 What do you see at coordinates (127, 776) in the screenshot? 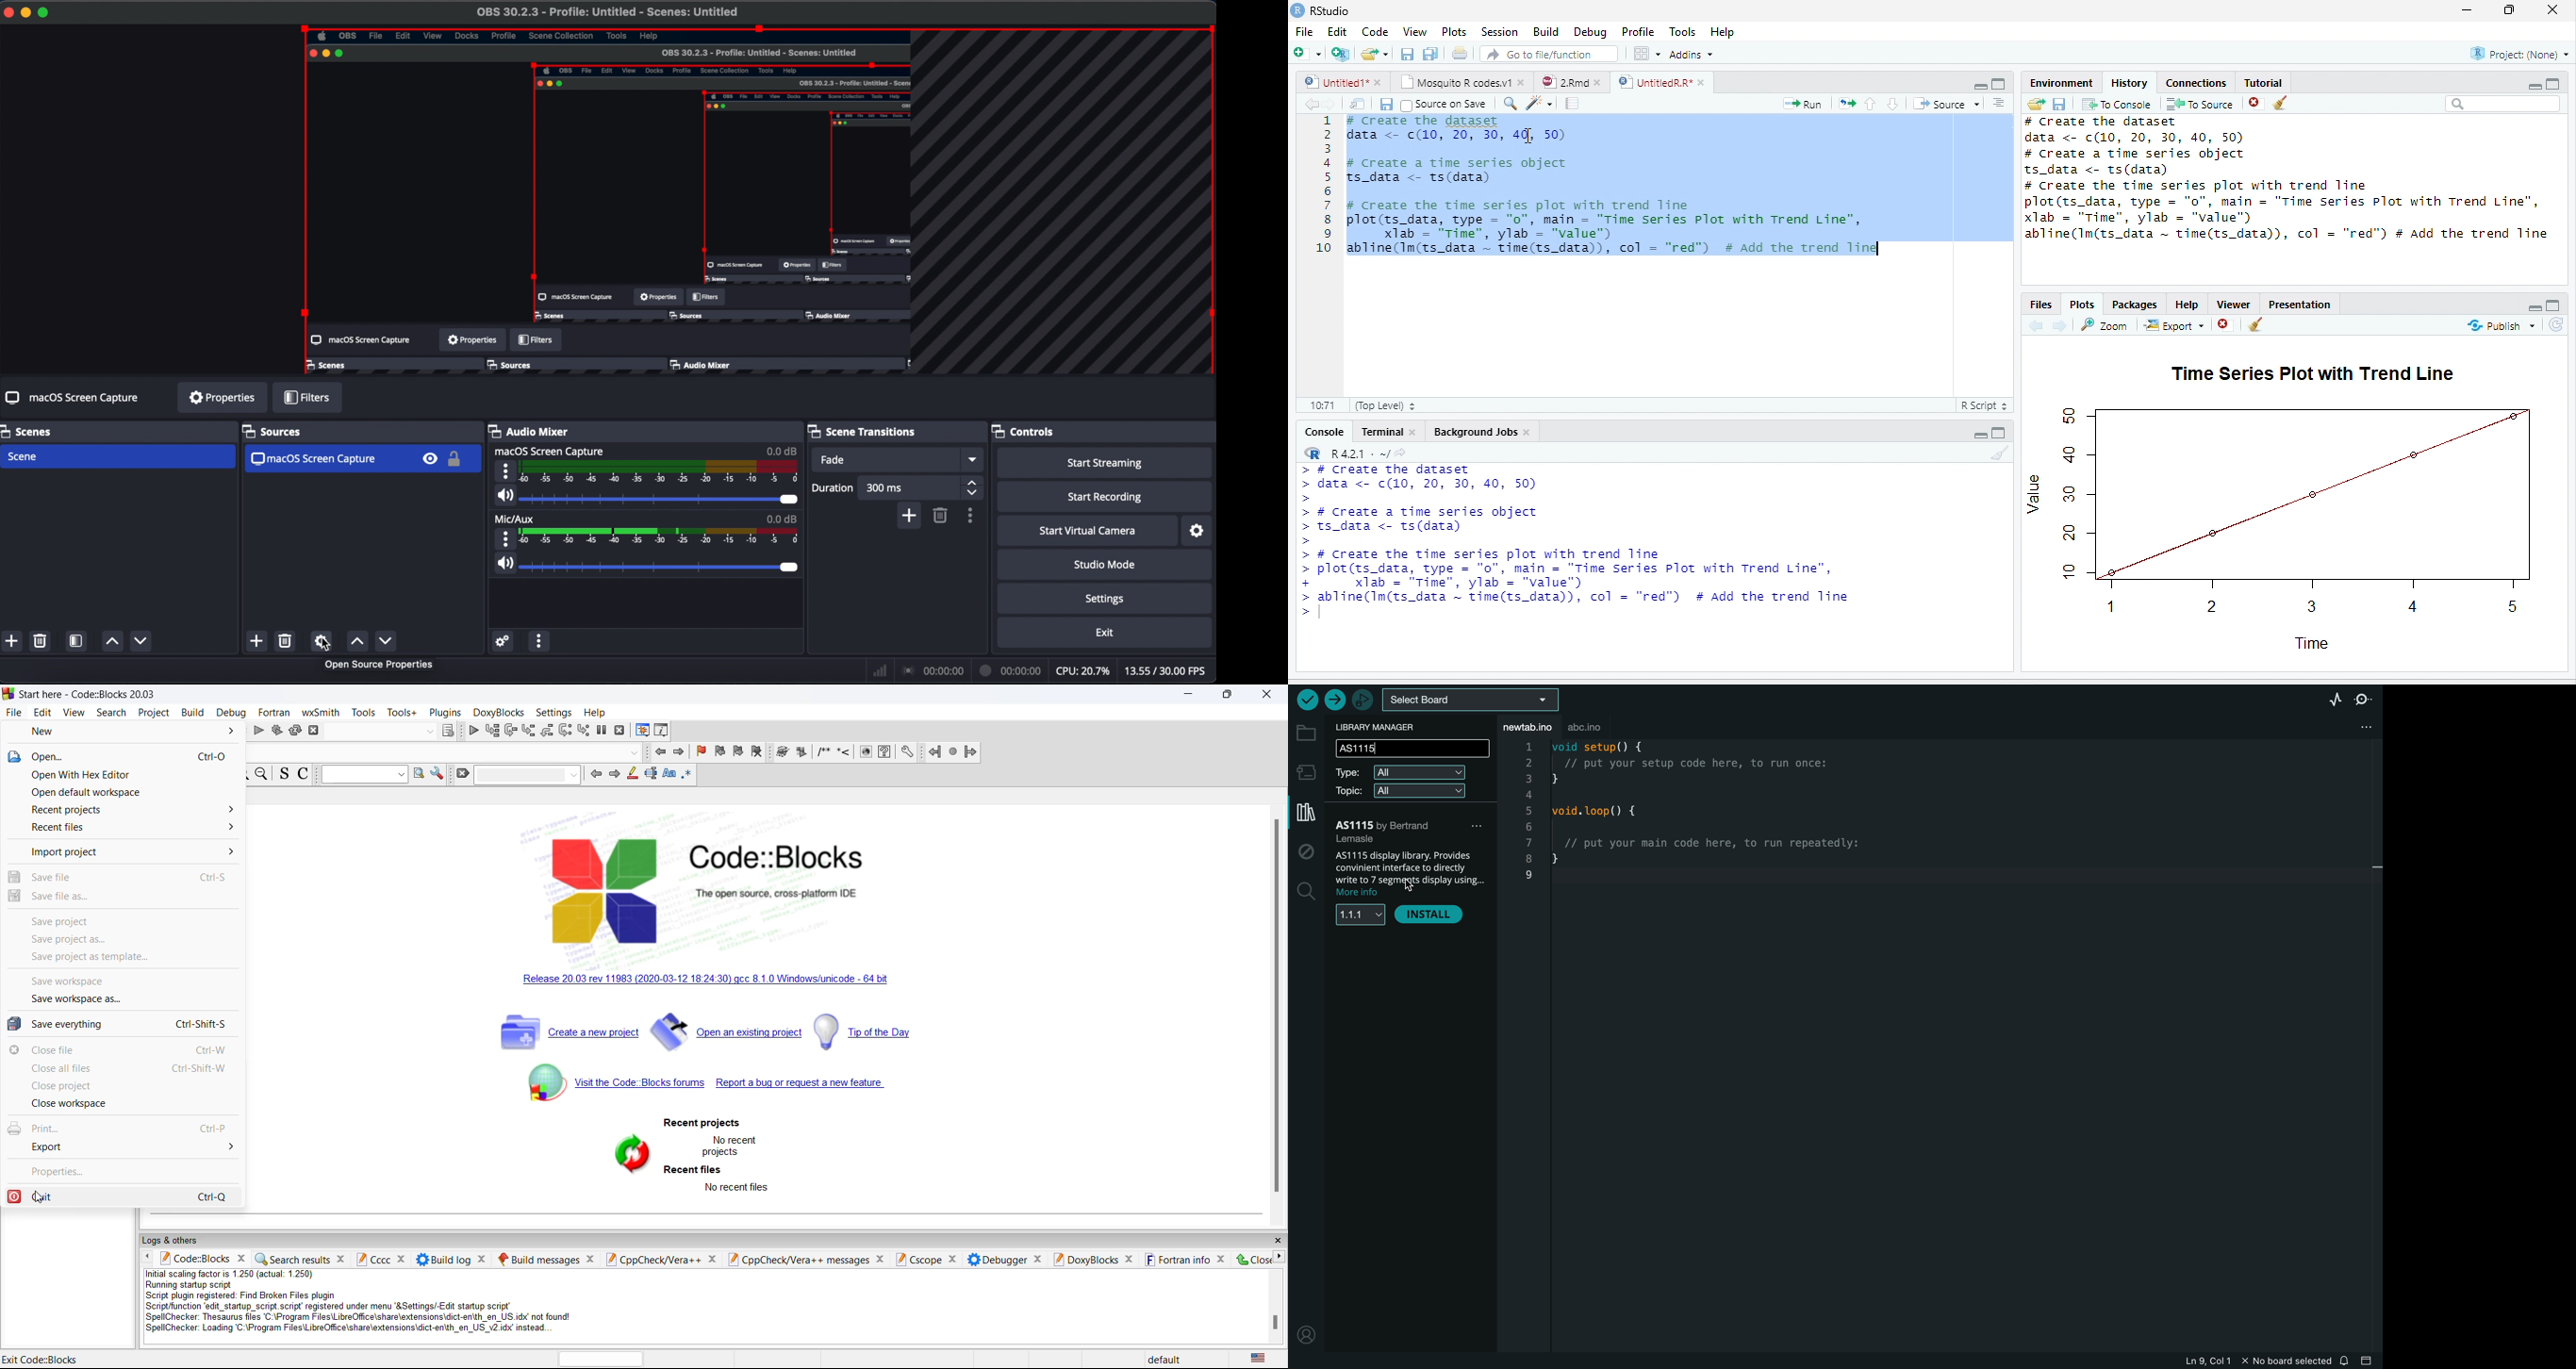
I see `open with hex editor` at bounding box center [127, 776].